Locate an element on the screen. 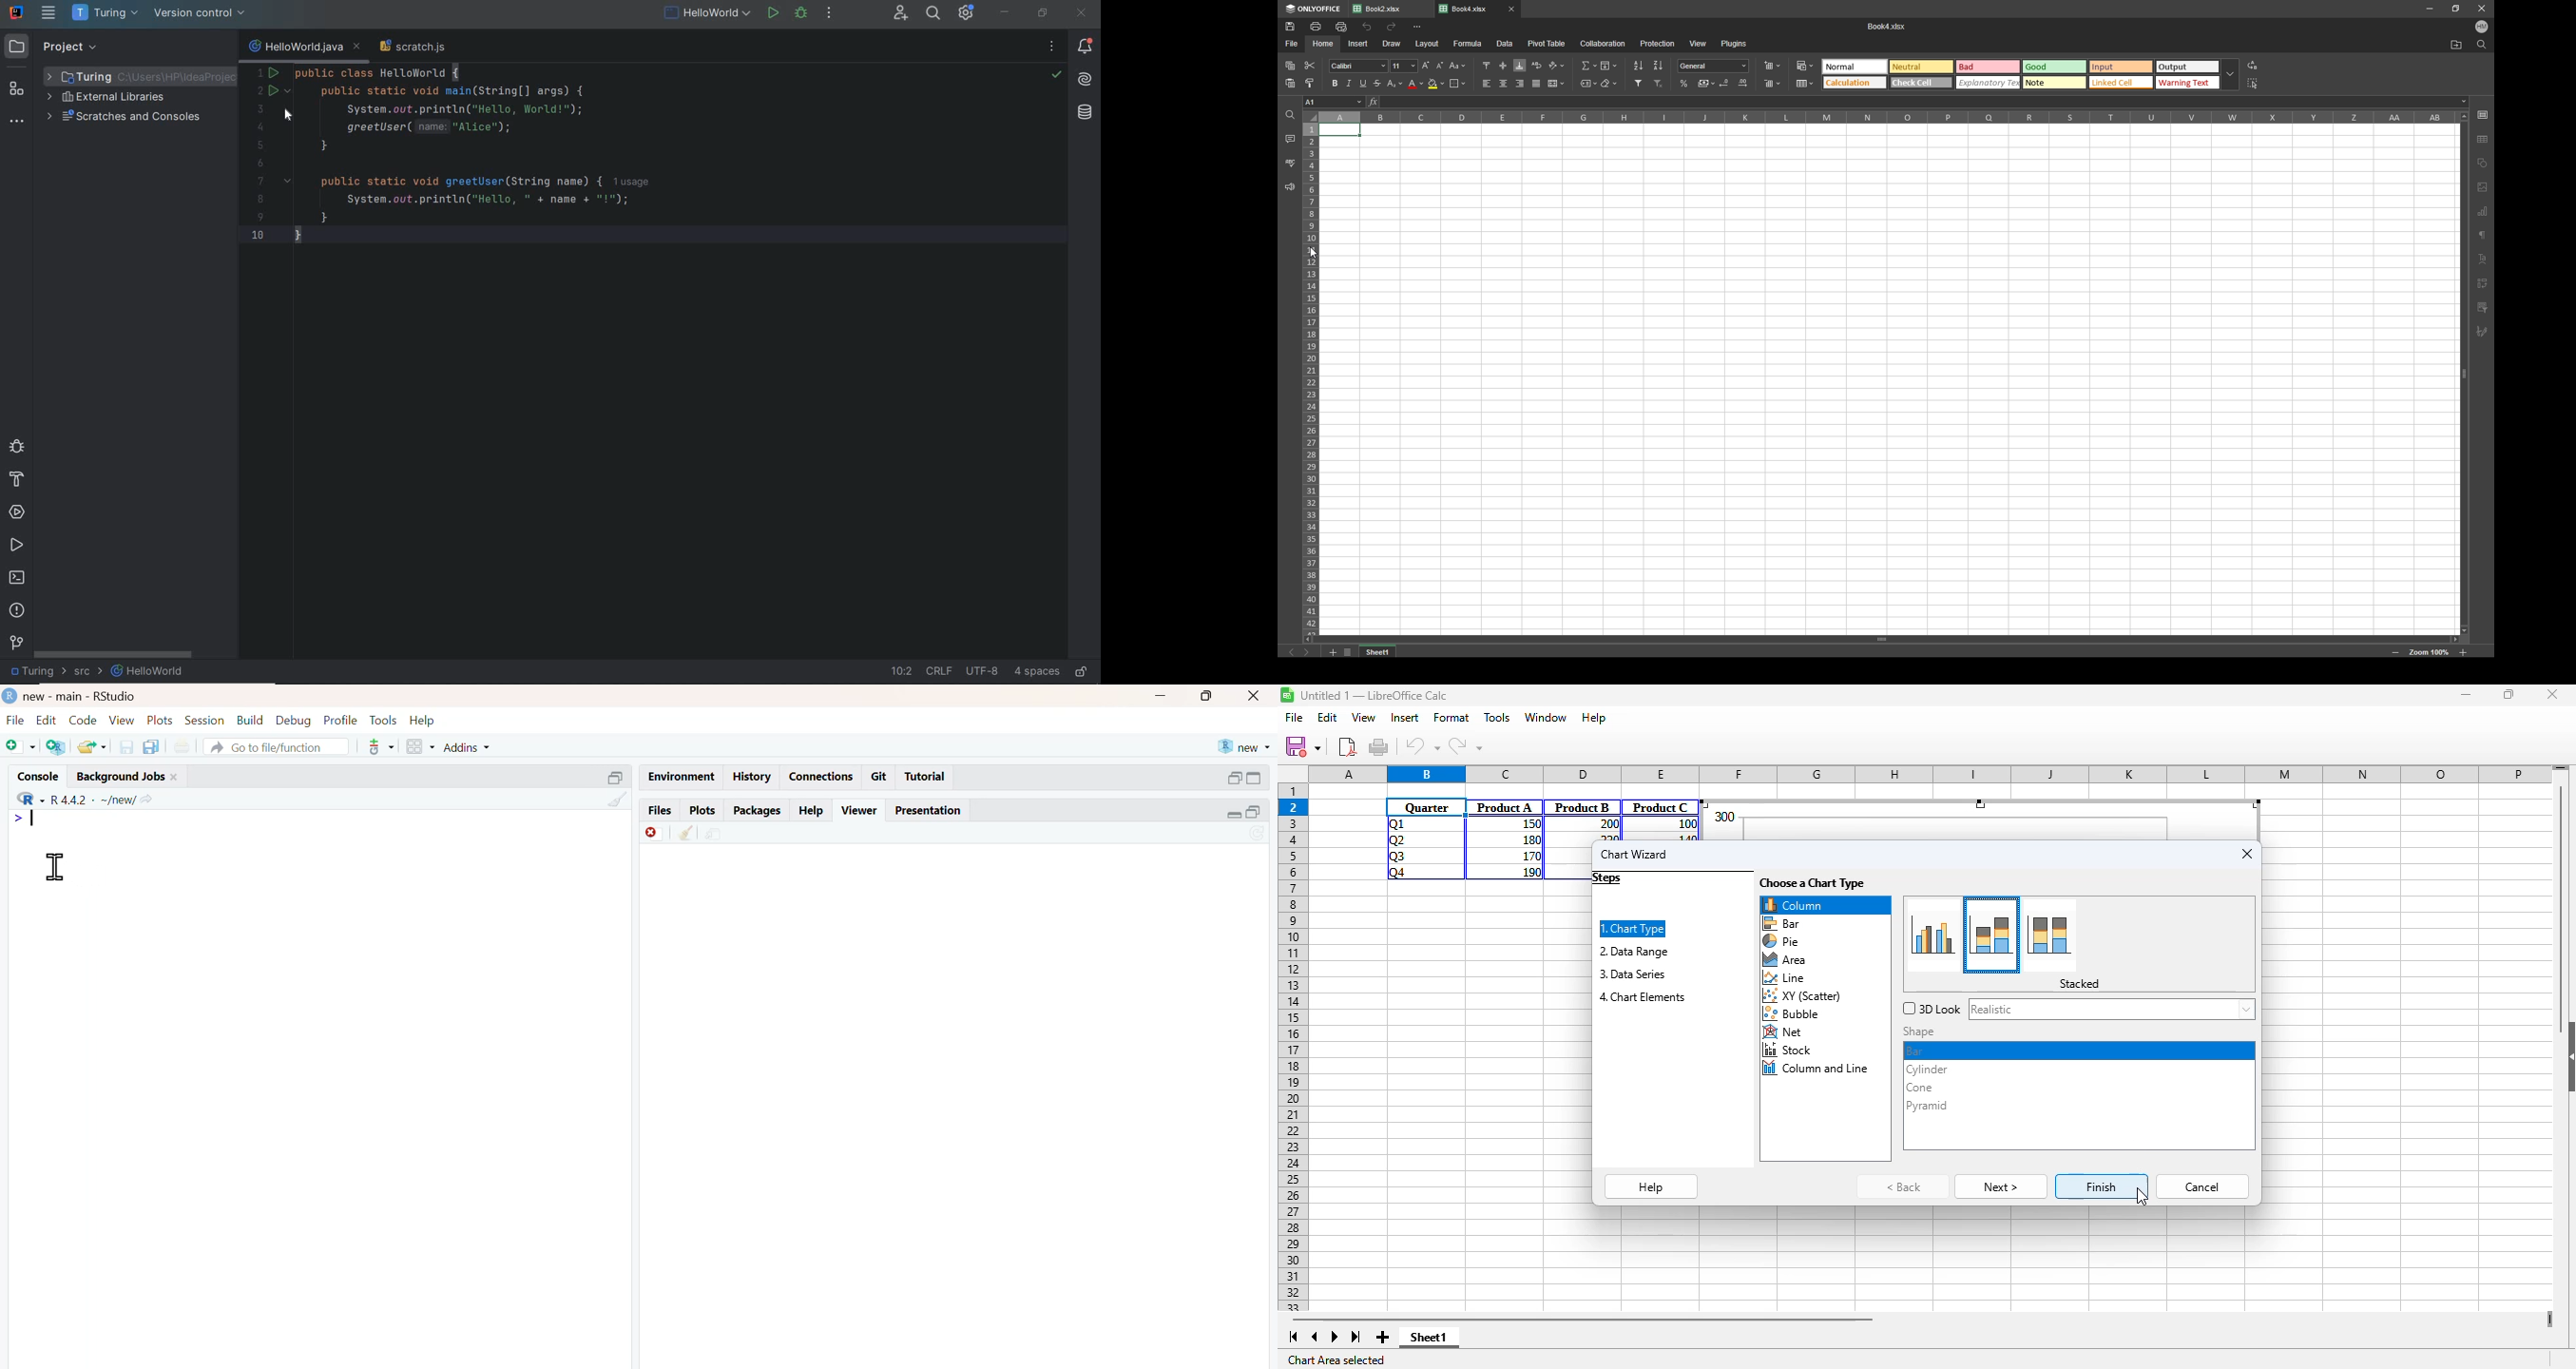  rows is located at coordinates (1293, 1039).